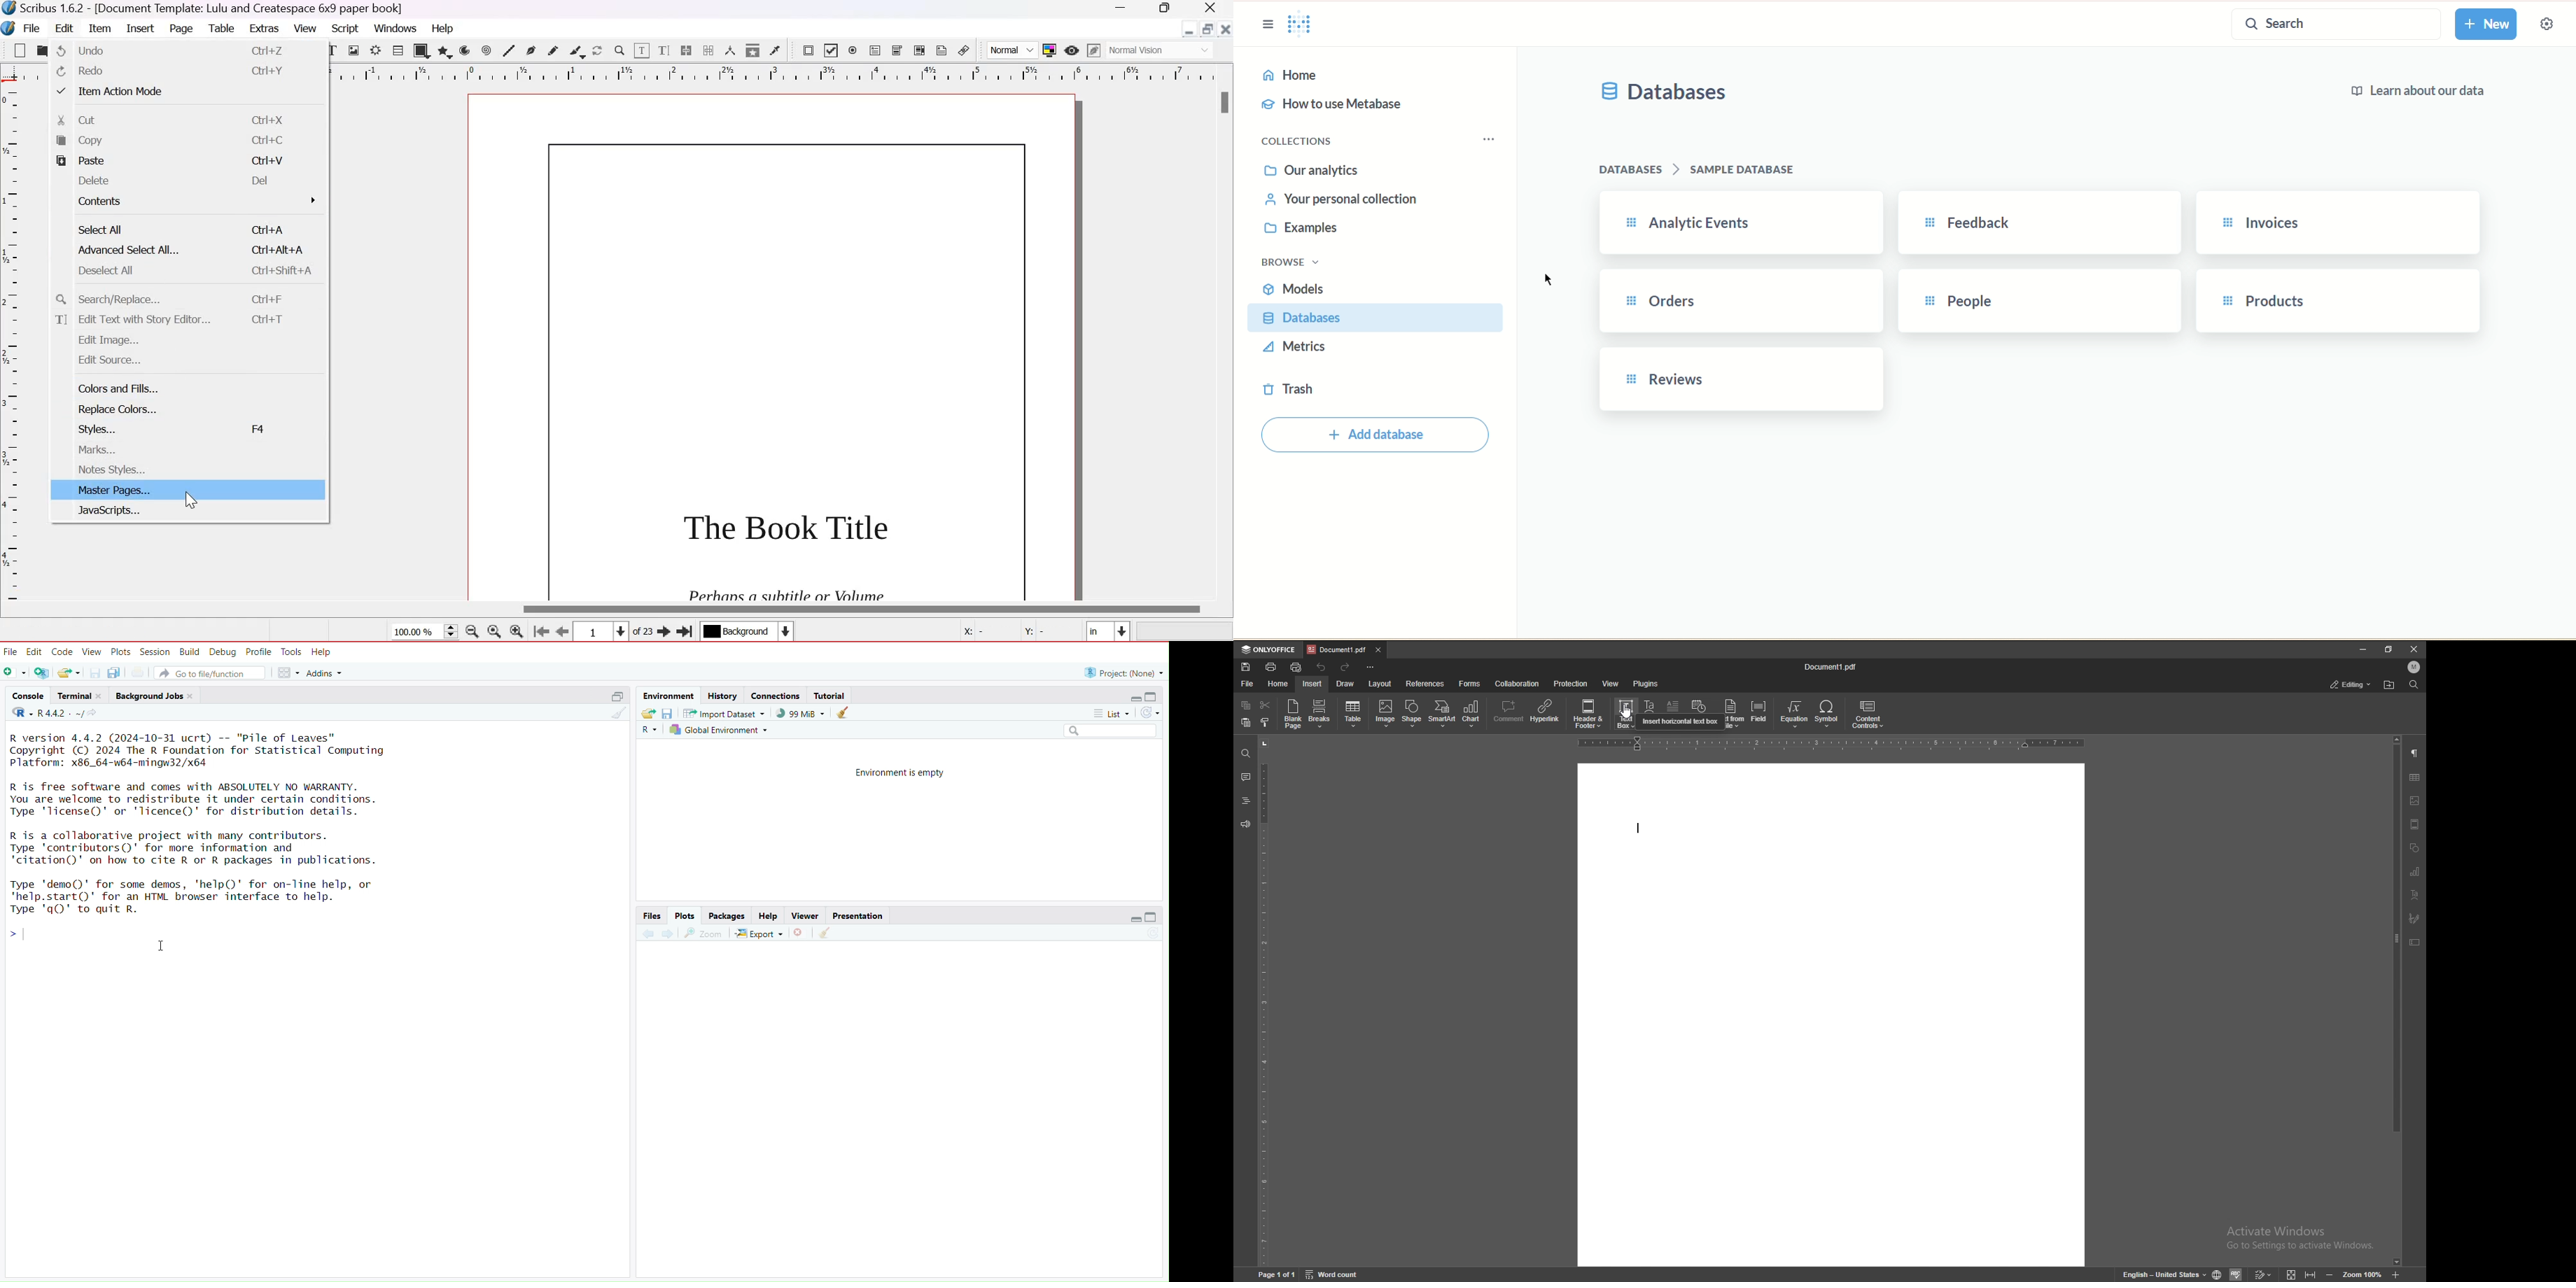  What do you see at coordinates (137, 673) in the screenshot?
I see `print the current file` at bounding box center [137, 673].